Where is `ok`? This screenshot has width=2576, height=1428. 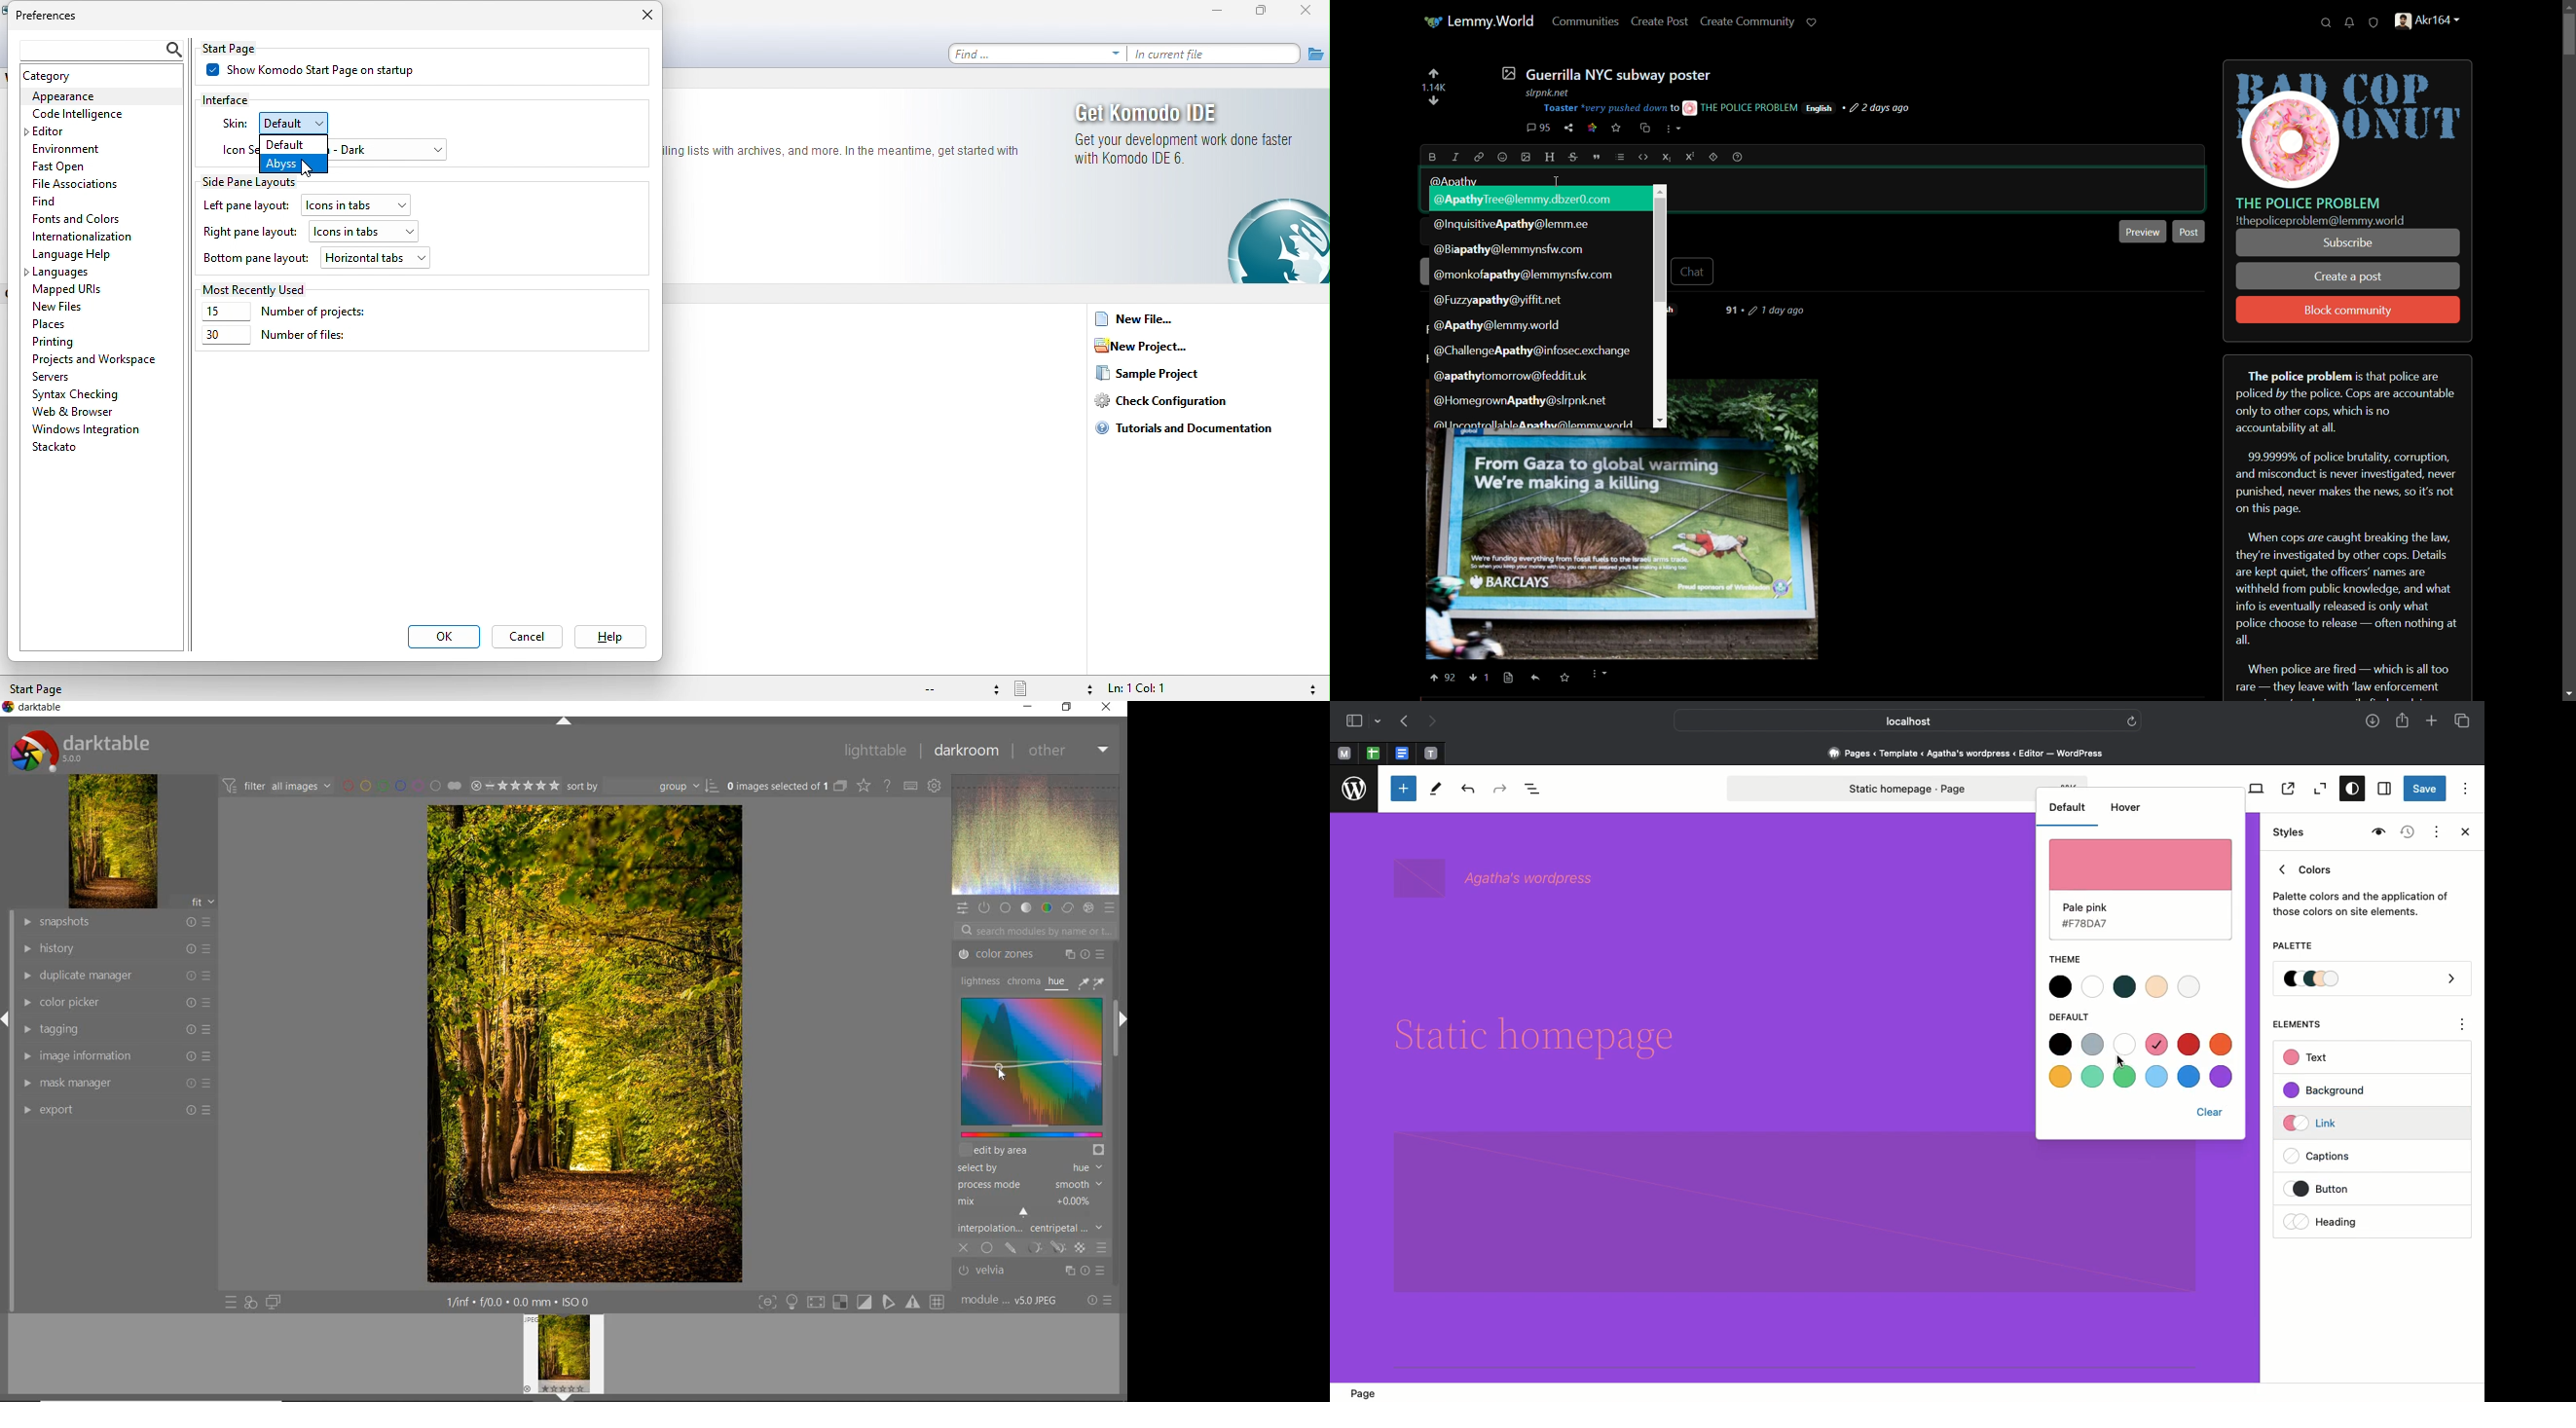 ok is located at coordinates (443, 638).